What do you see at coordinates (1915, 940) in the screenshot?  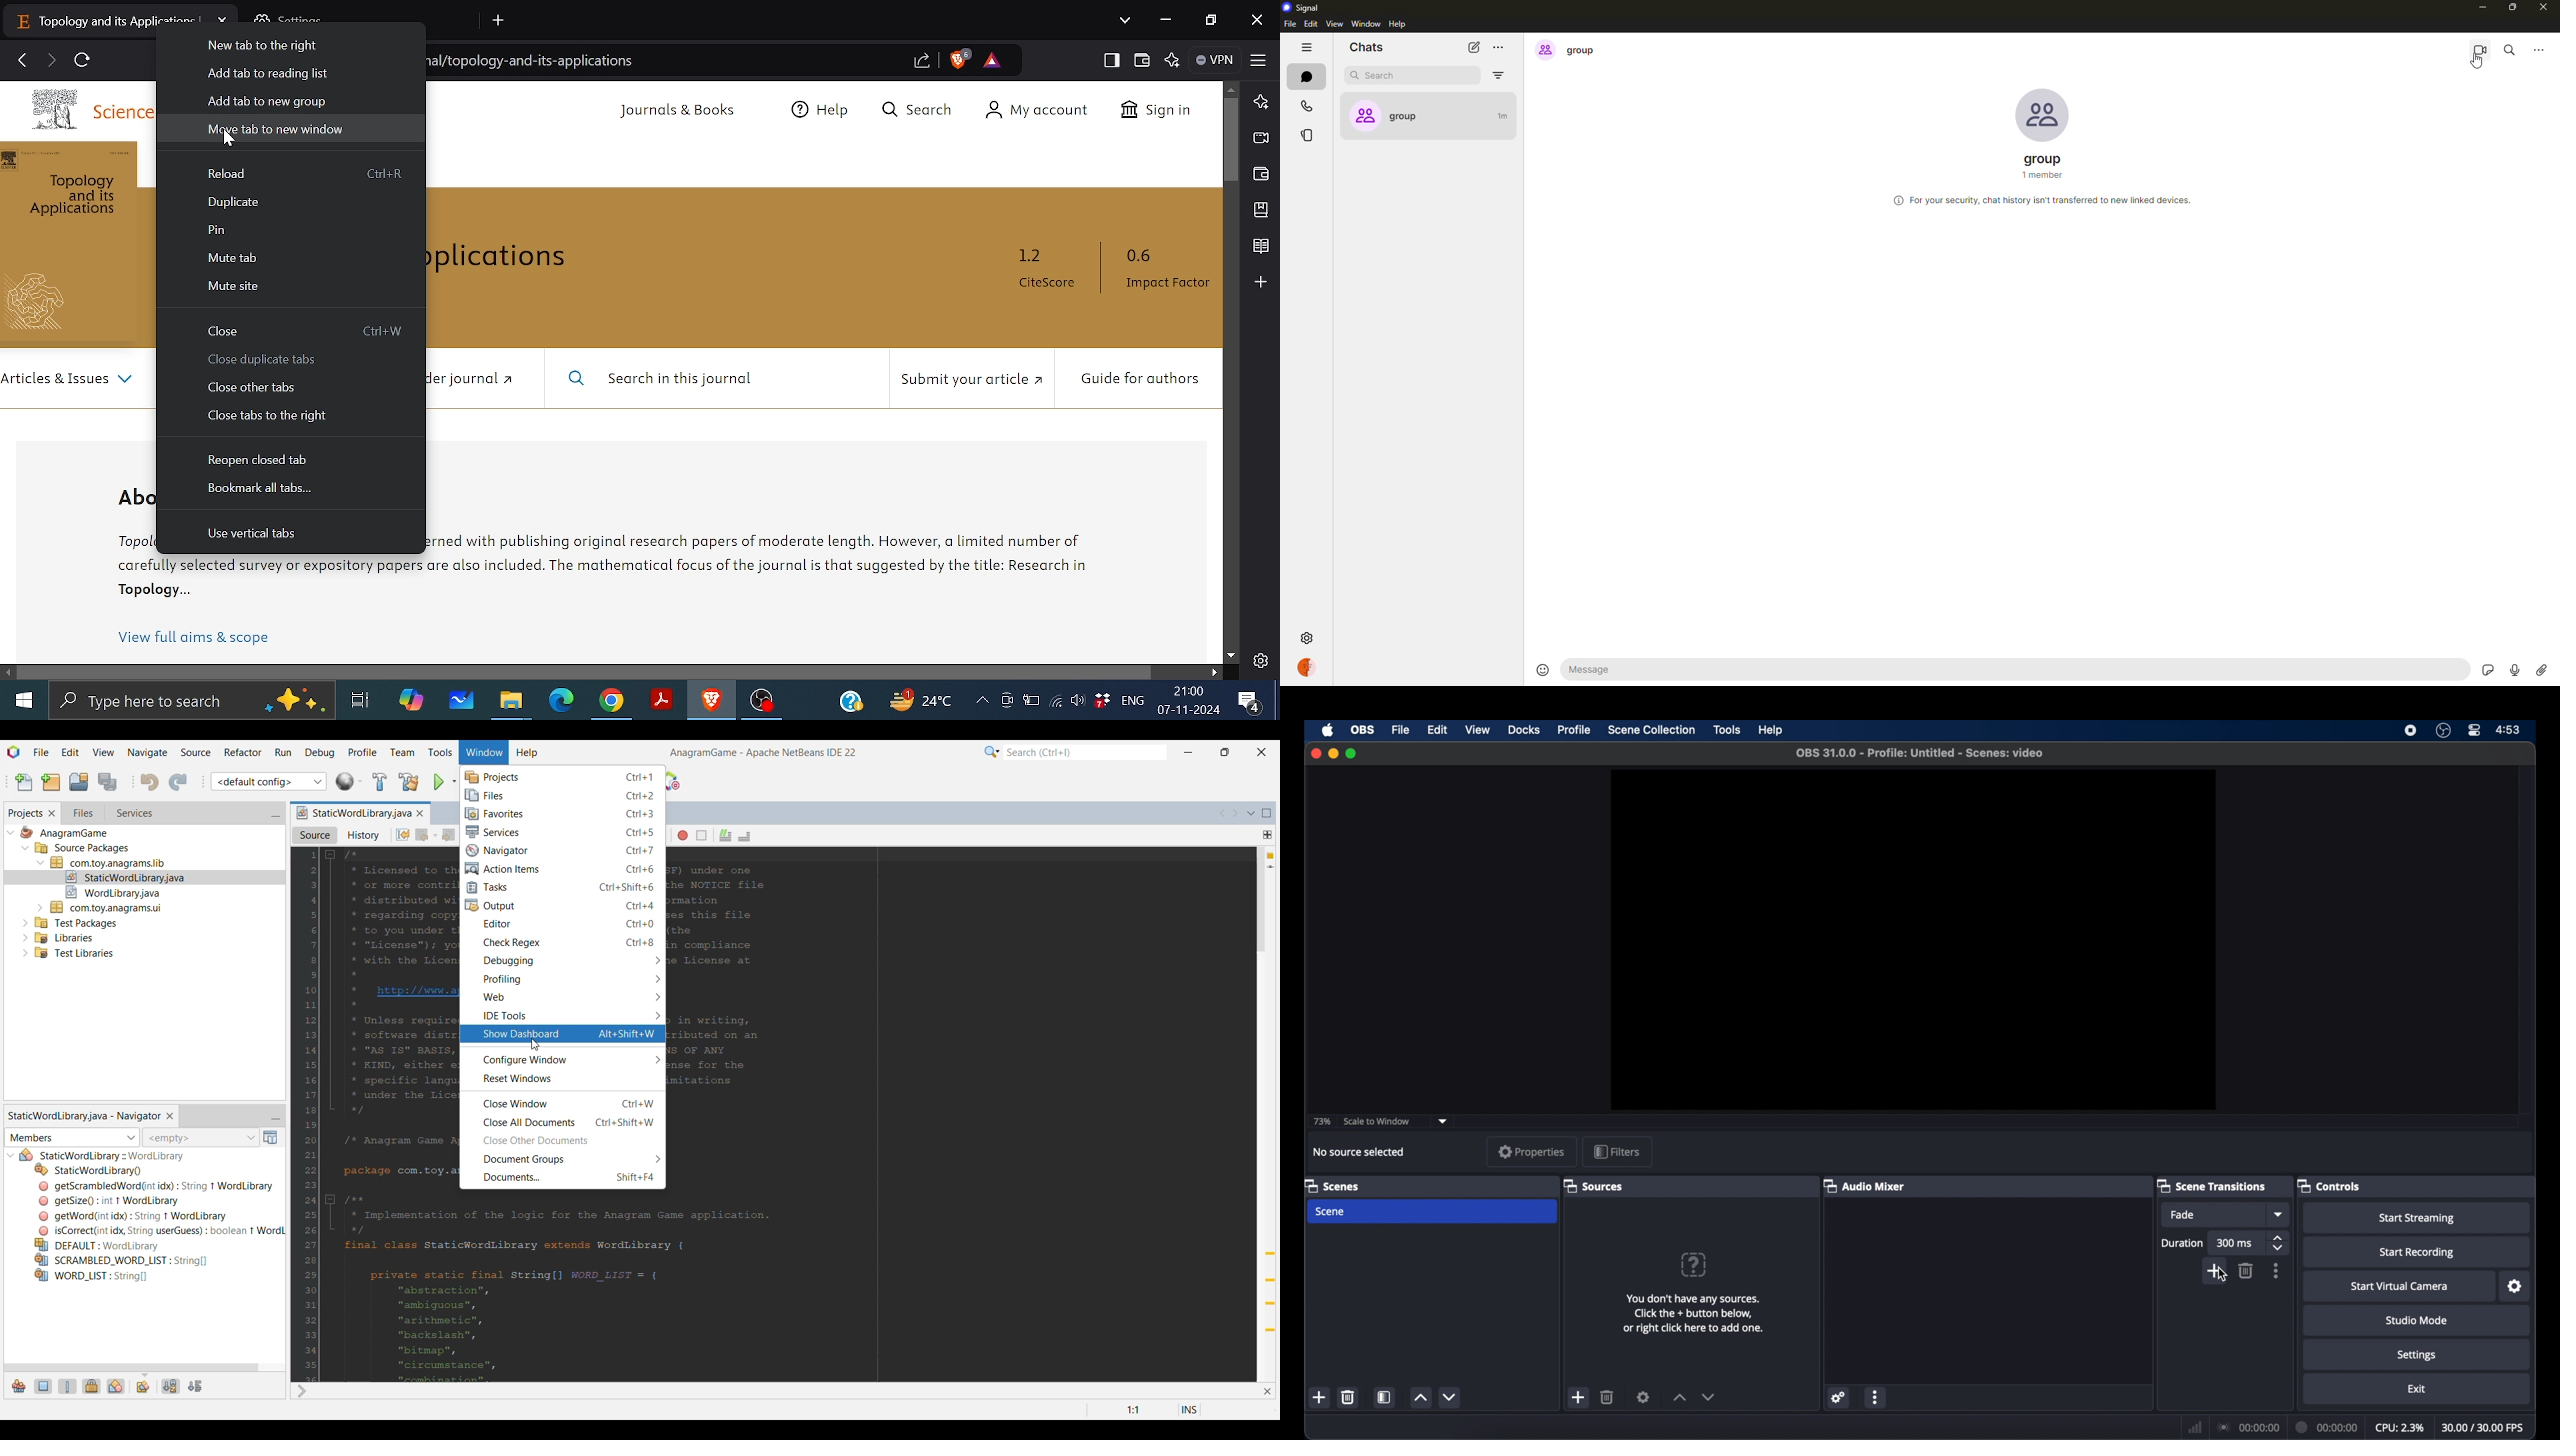 I see `preview` at bounding box center [1915, 940].